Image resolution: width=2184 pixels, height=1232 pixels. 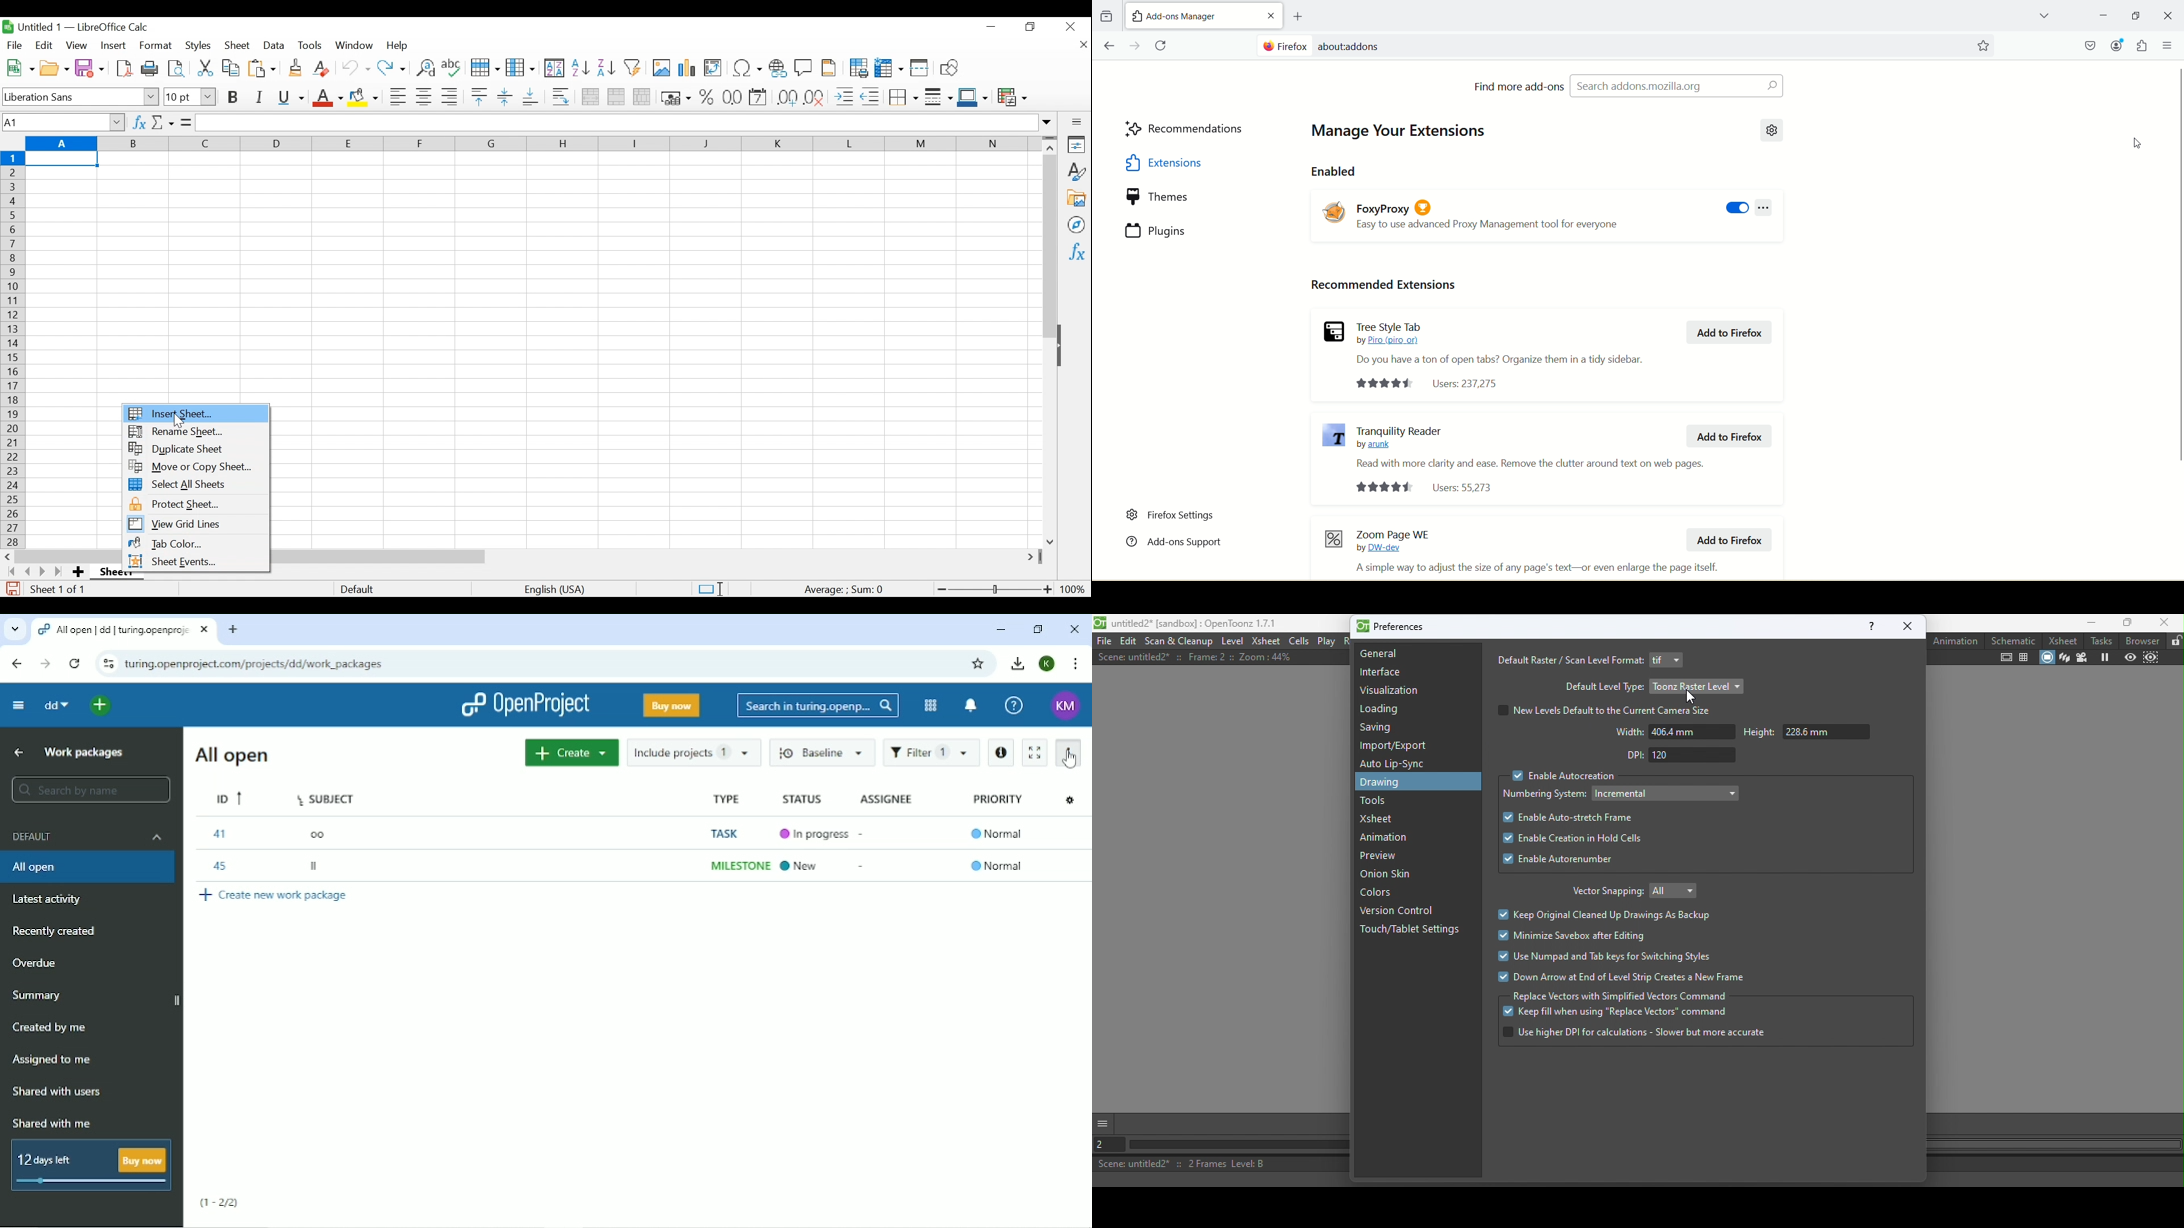 I want to click on Align Left, so click(x=398, y=97).